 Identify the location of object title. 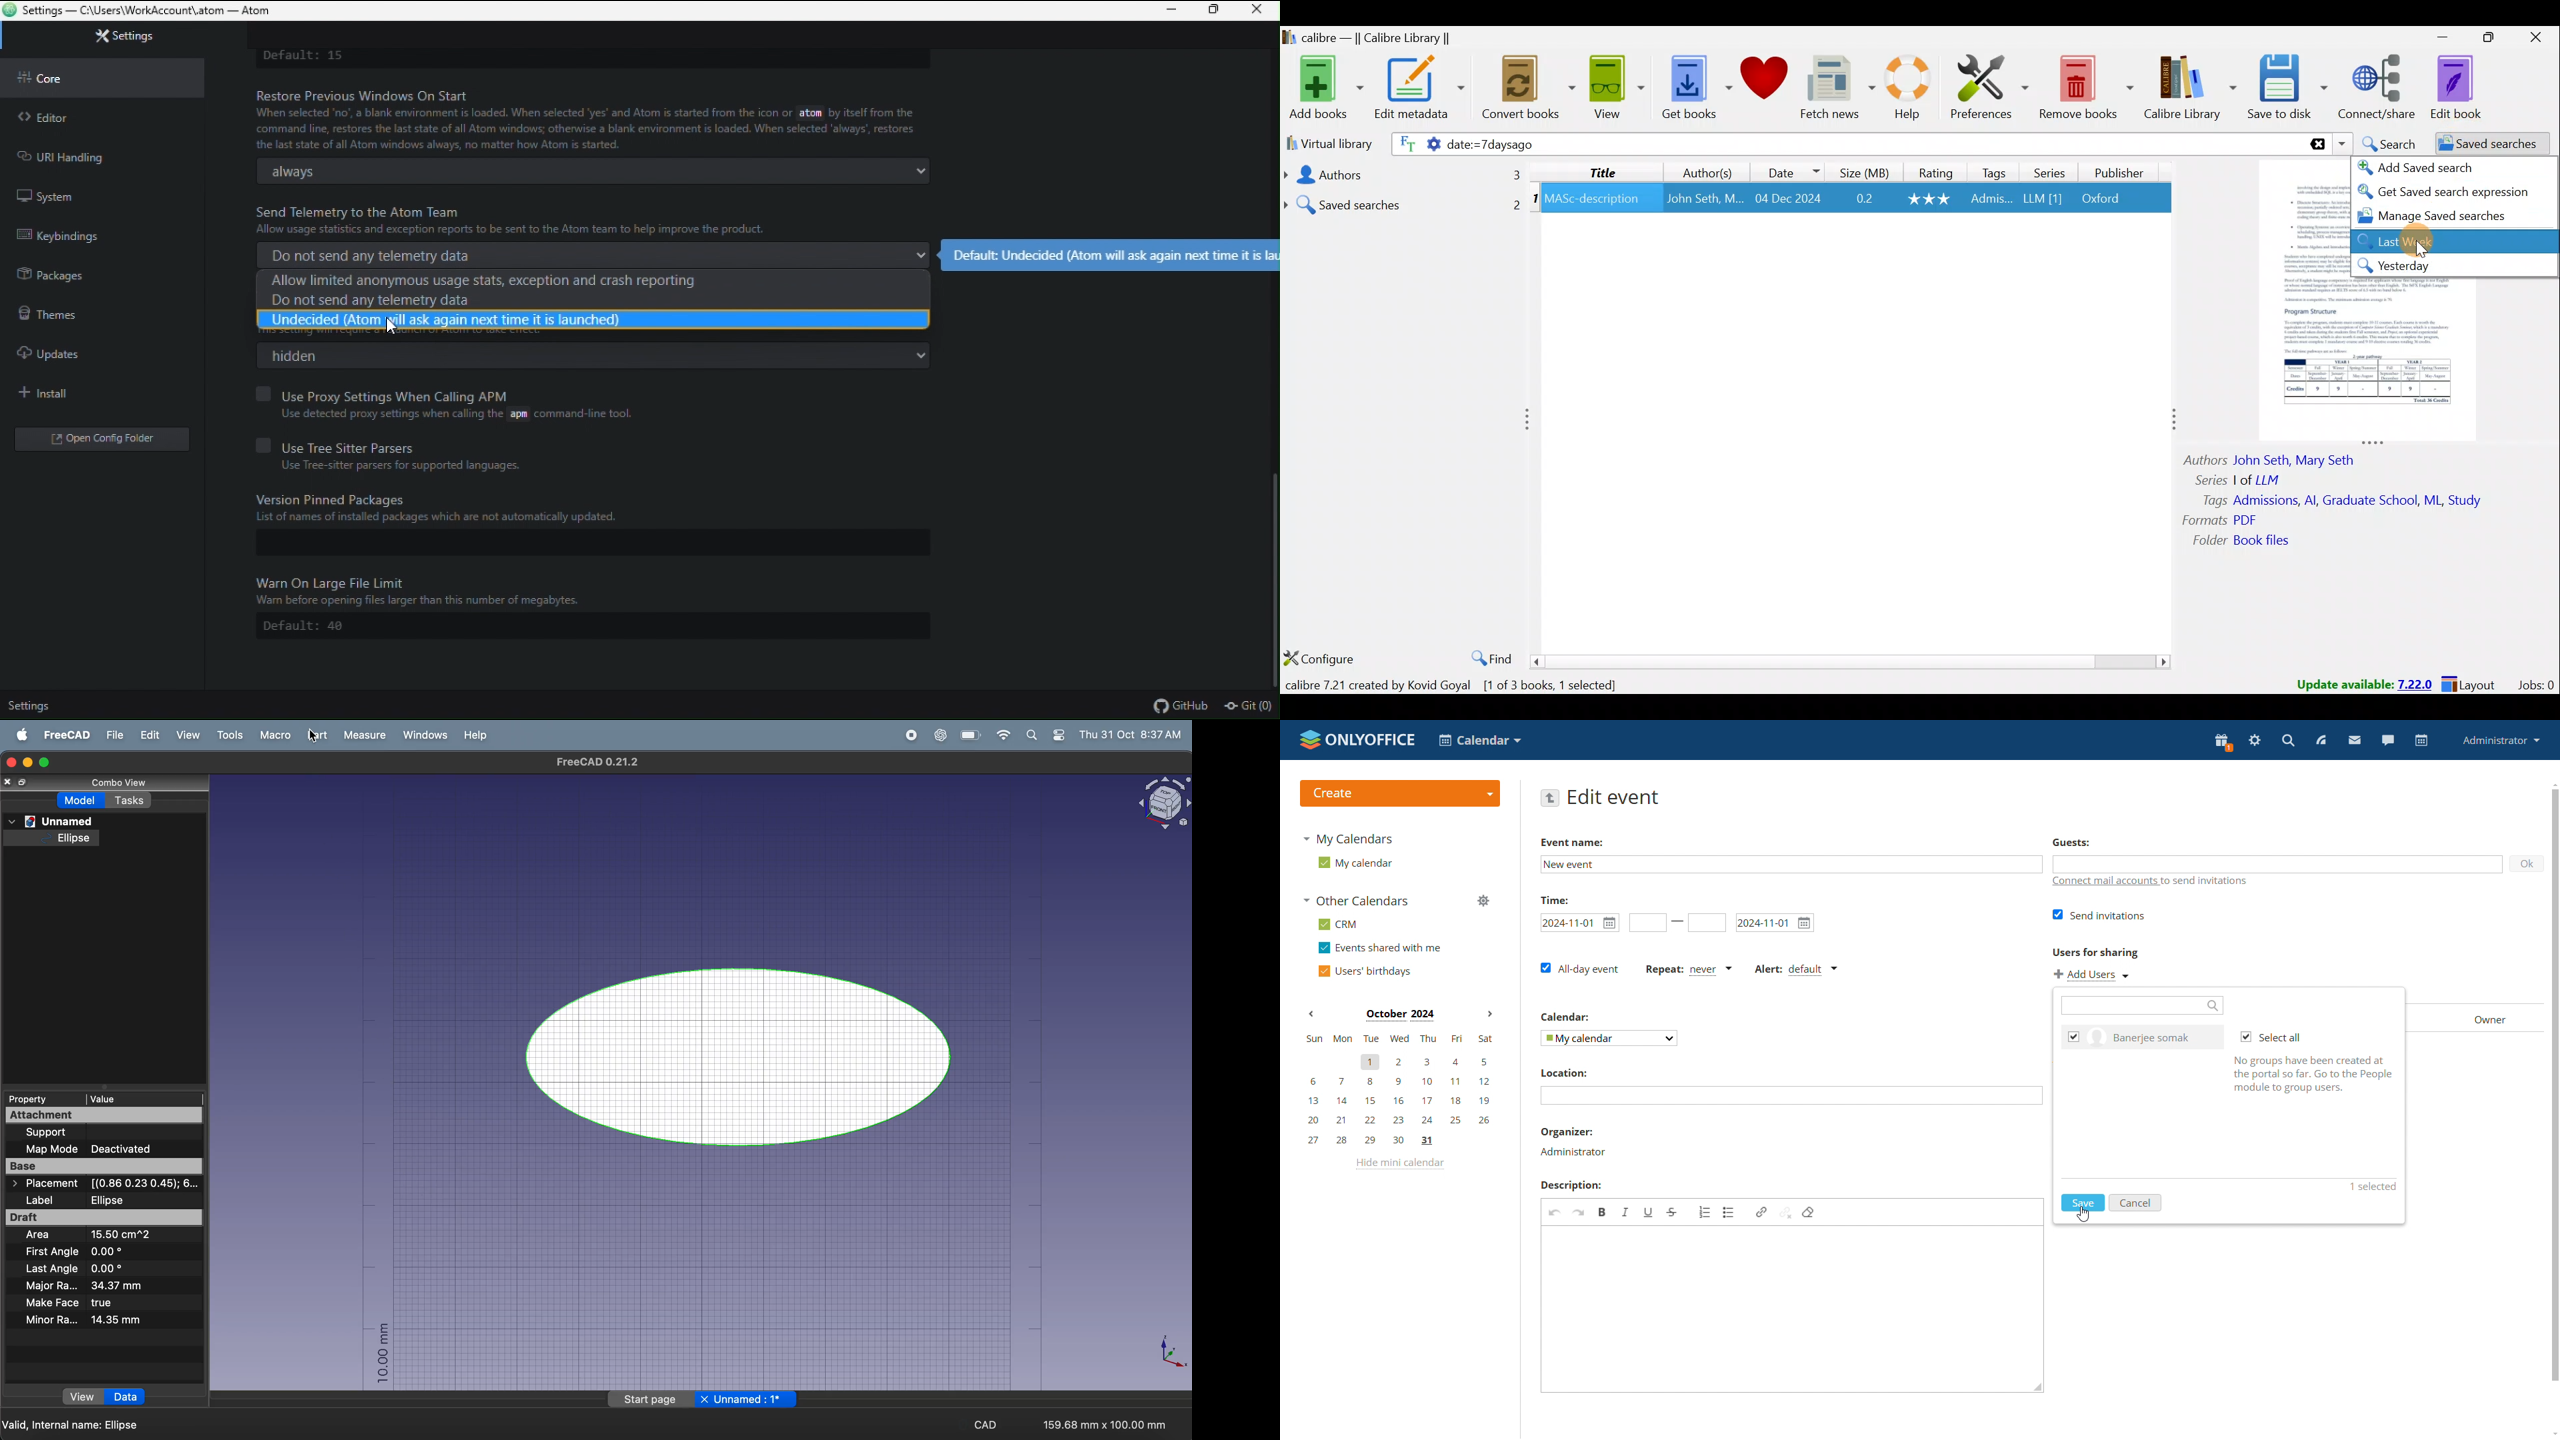
(1151, 805).